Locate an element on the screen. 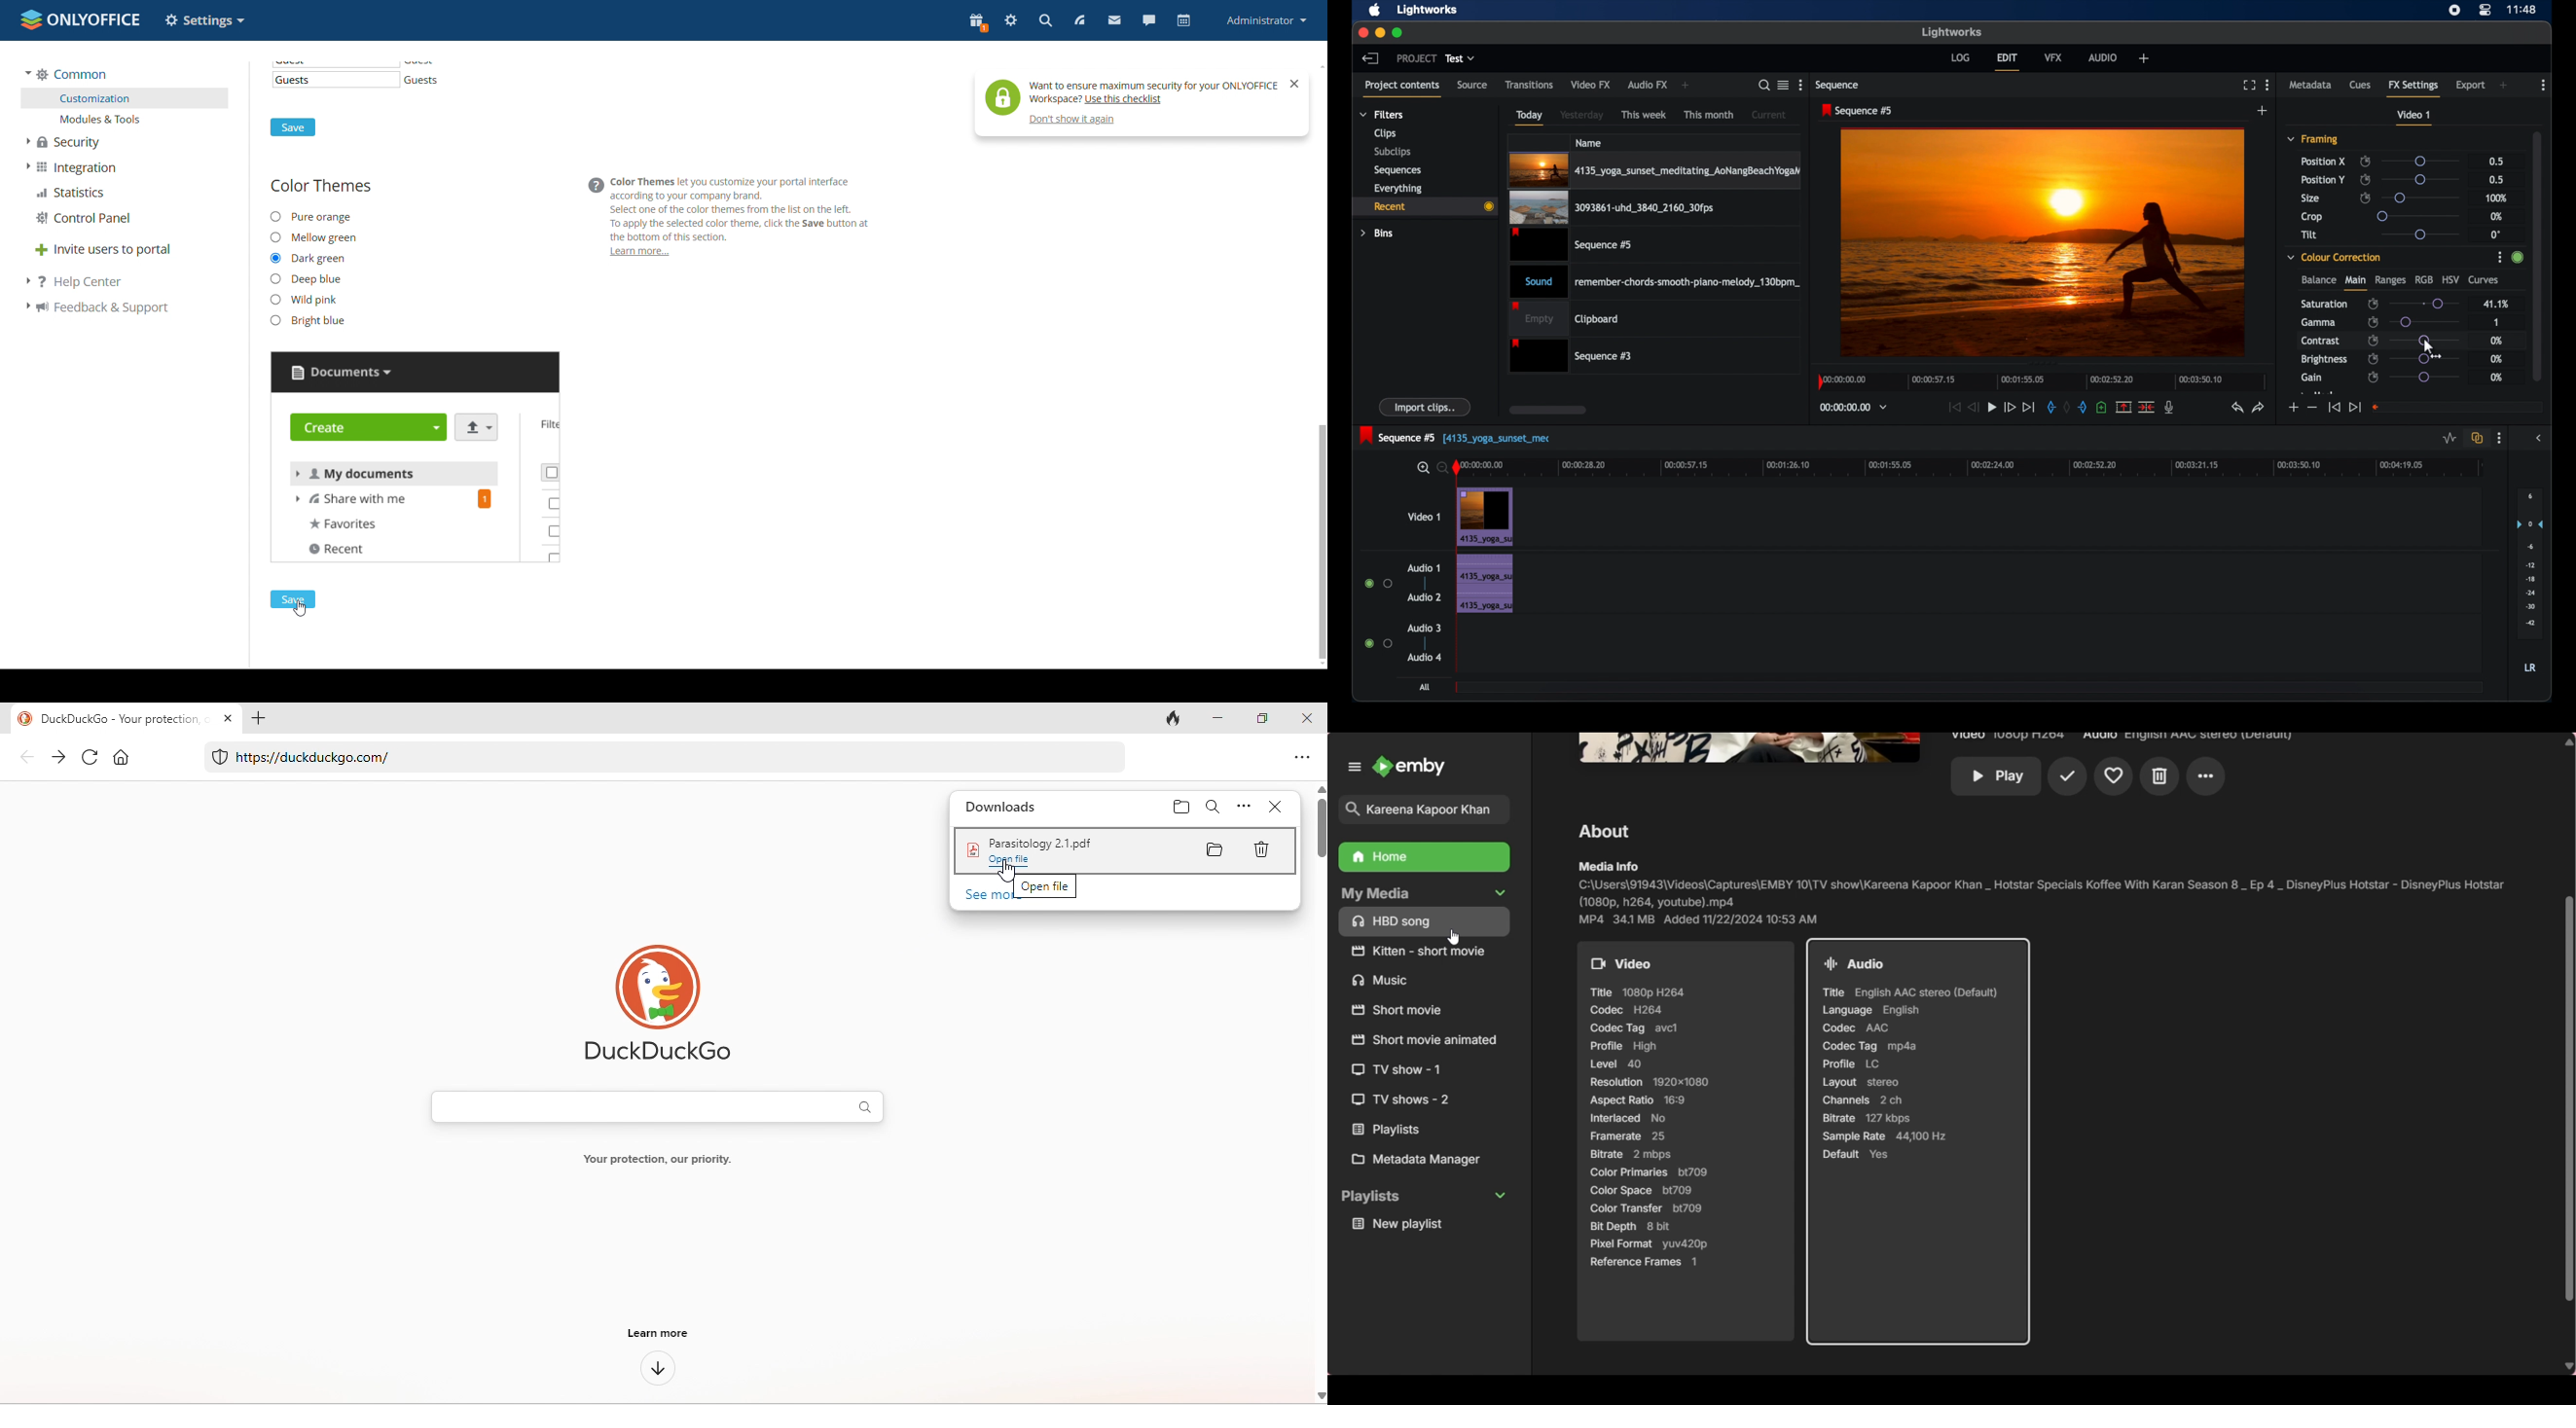  sequence 3 is located at coordinates (1571, 355).